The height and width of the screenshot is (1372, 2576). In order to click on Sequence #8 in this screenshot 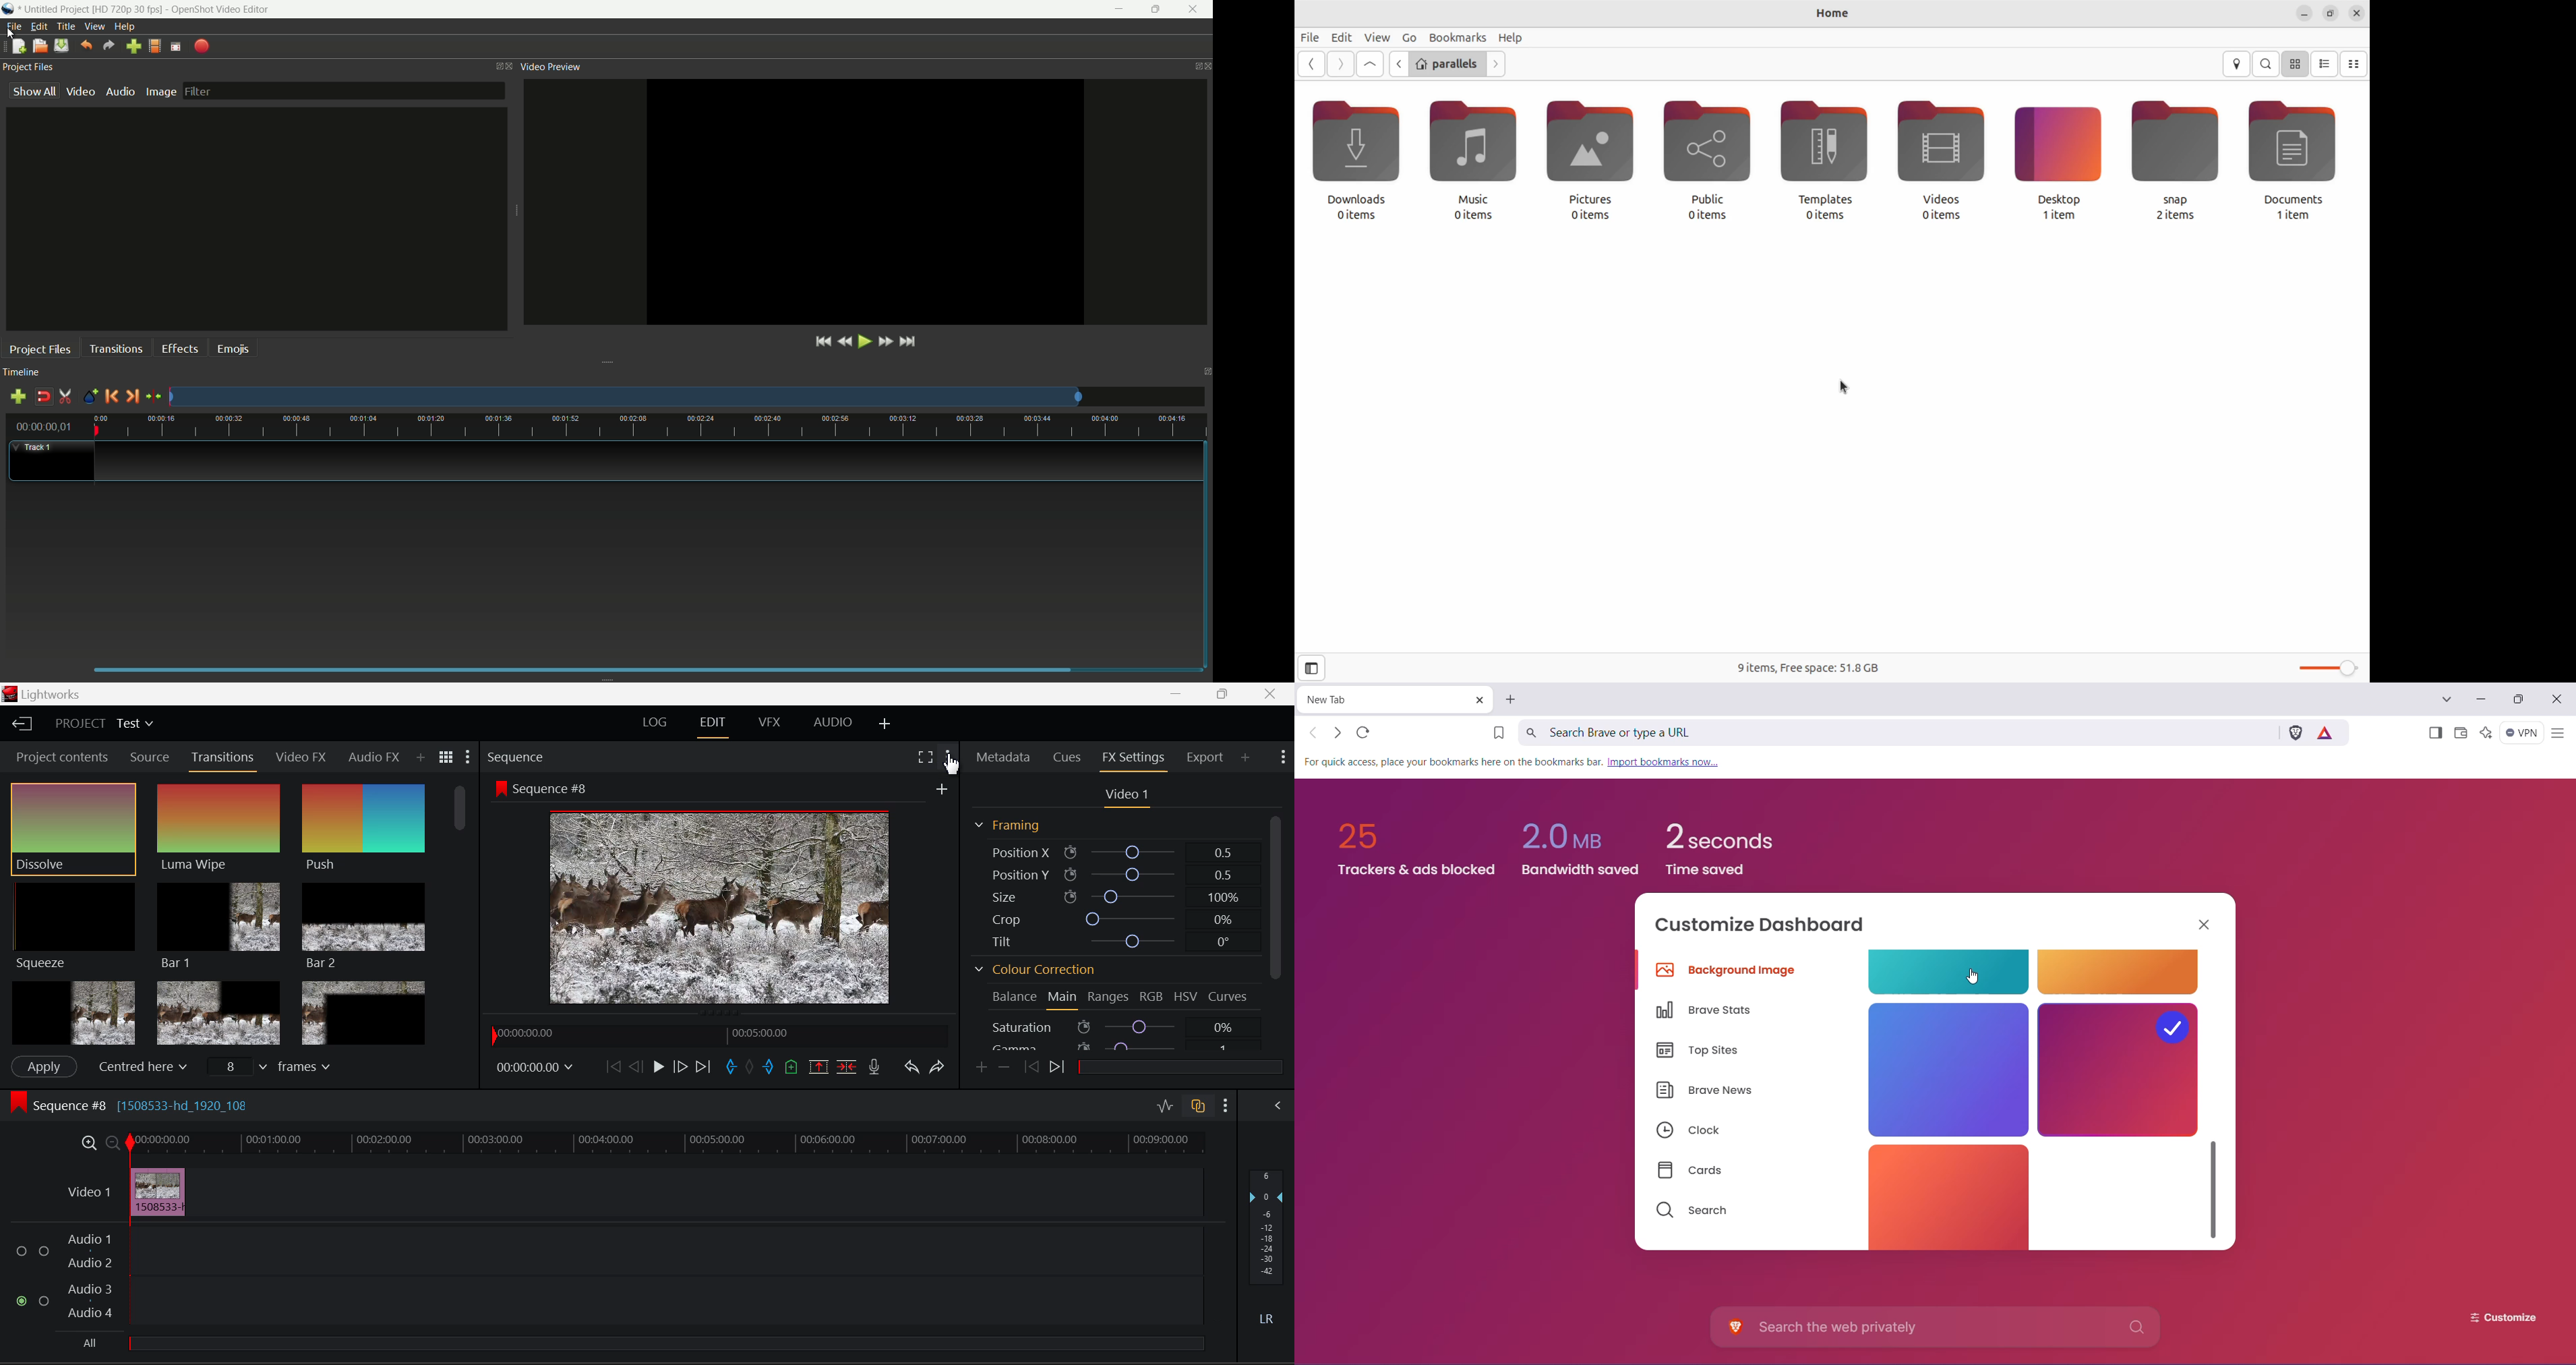, I will do `click(547, 788)`.